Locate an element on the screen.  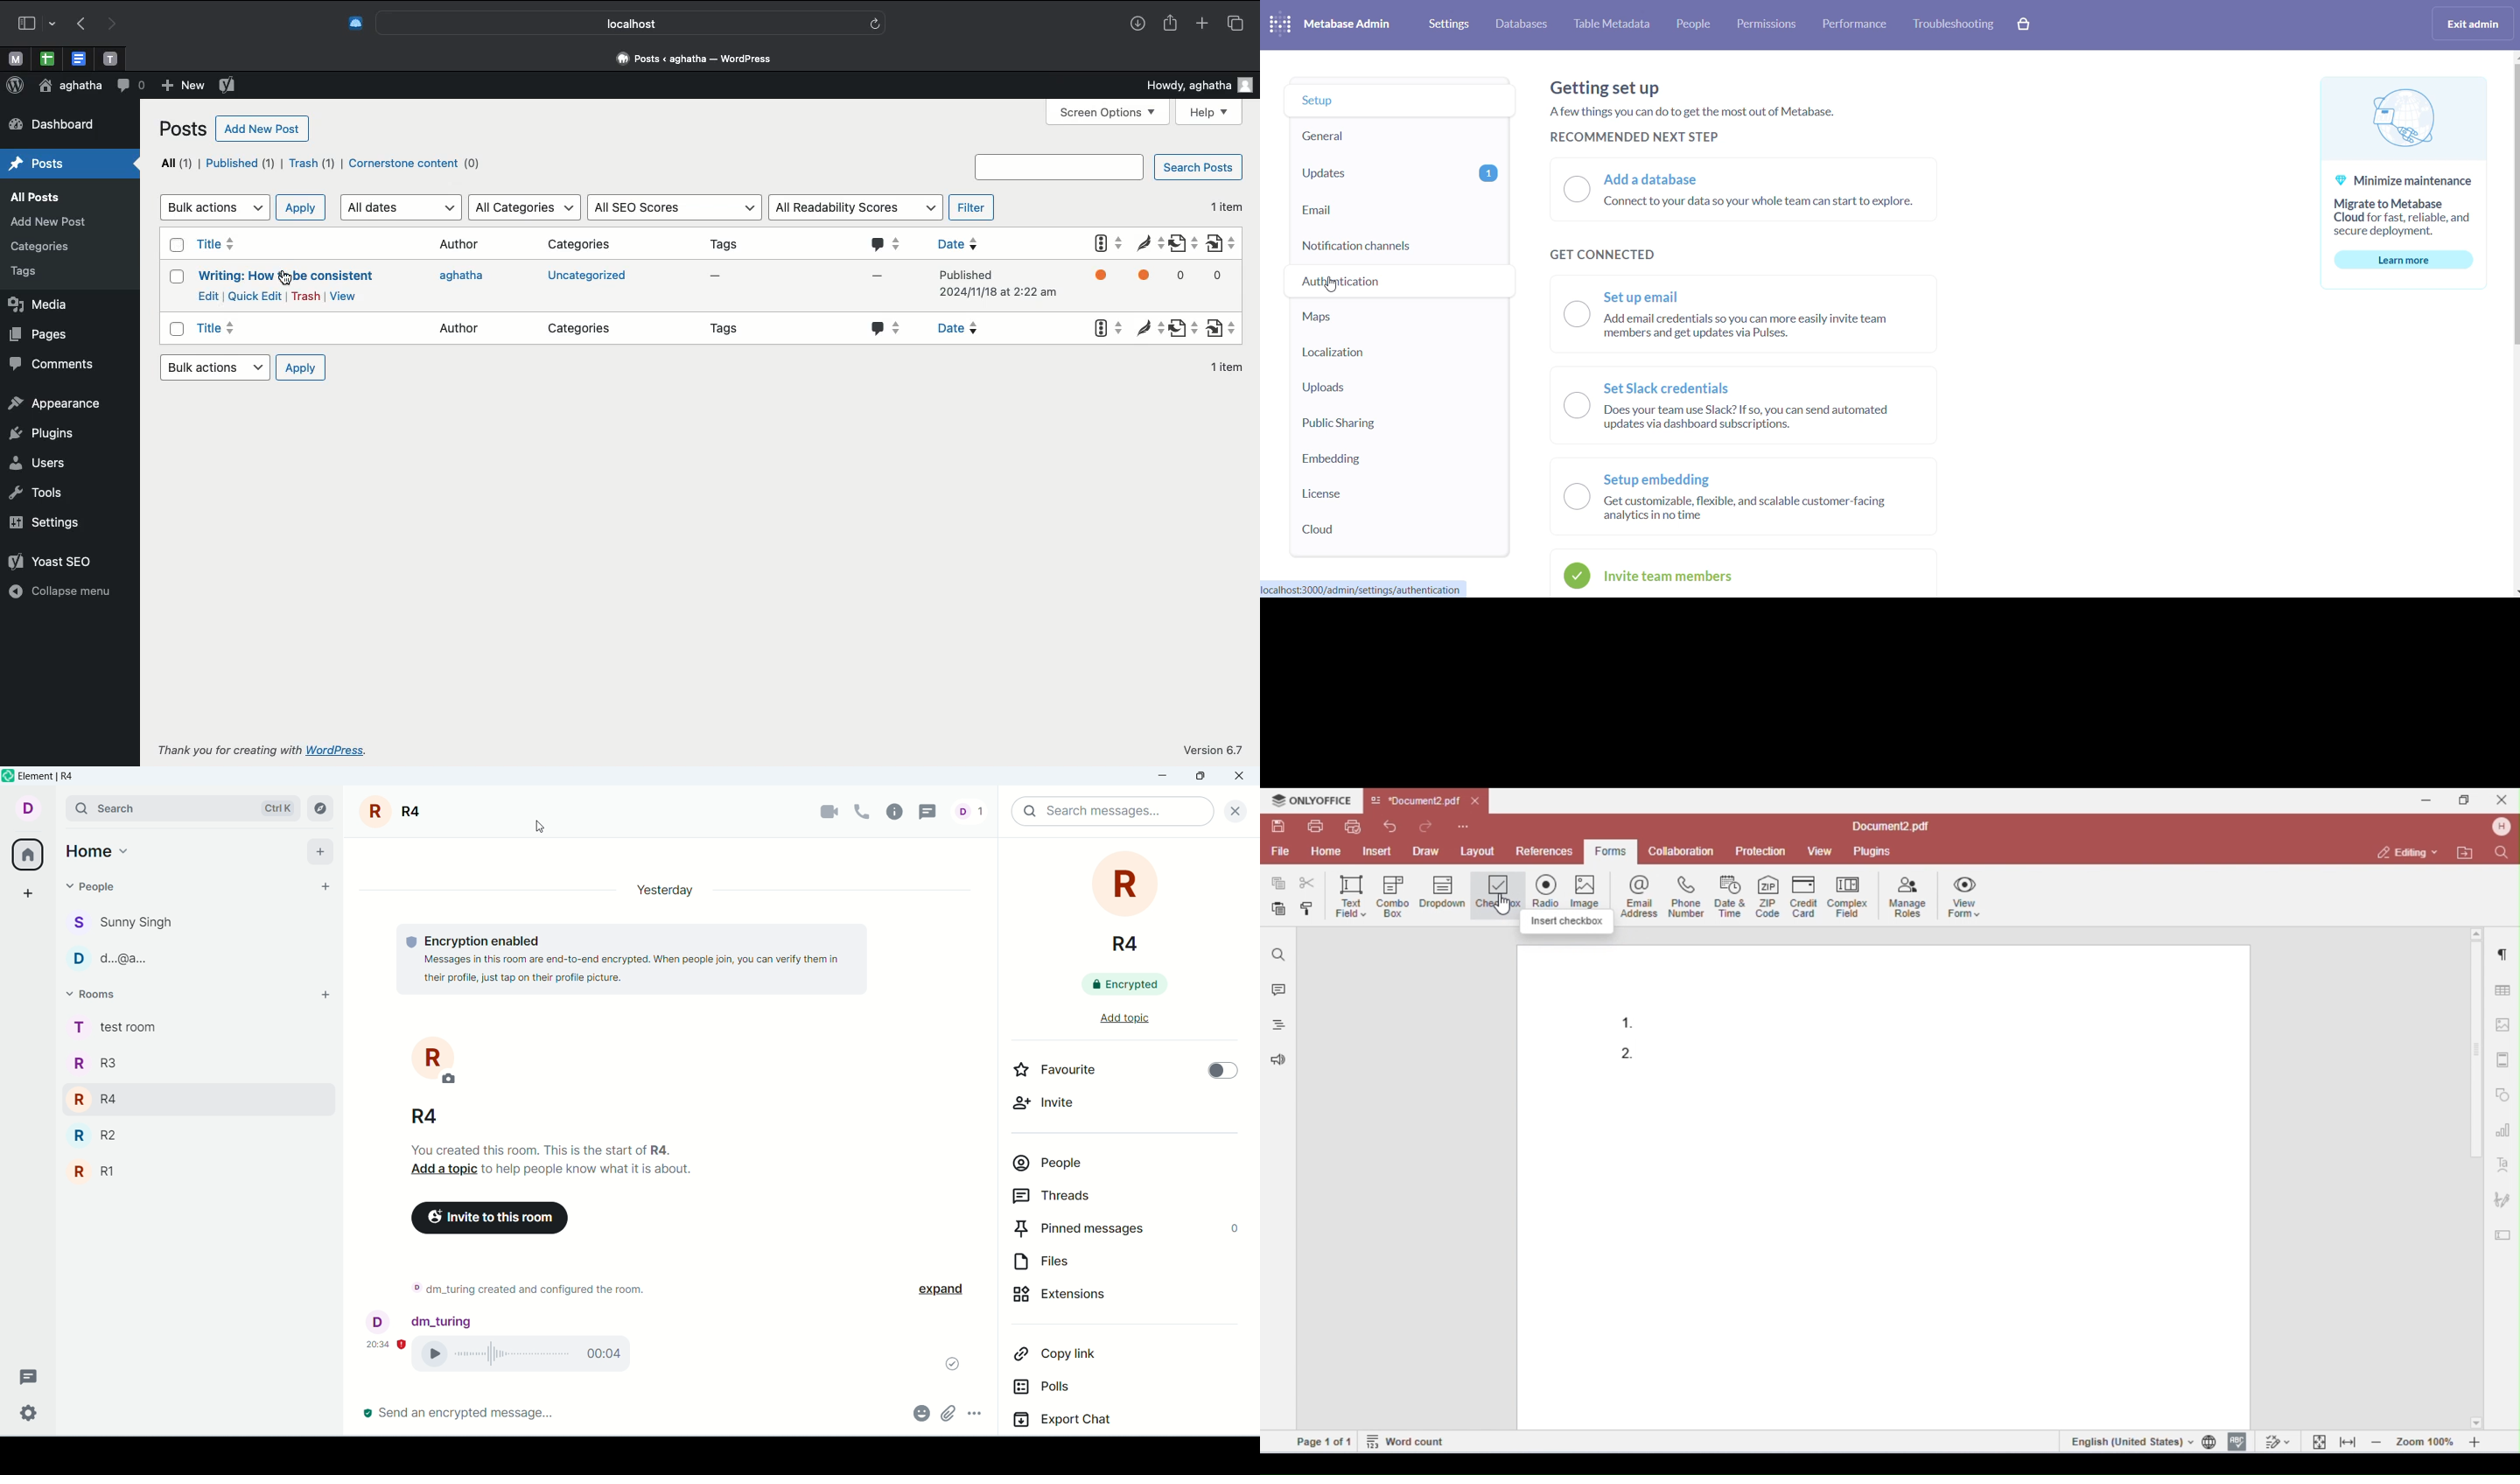
Posts is located at coordinates (43, 164).